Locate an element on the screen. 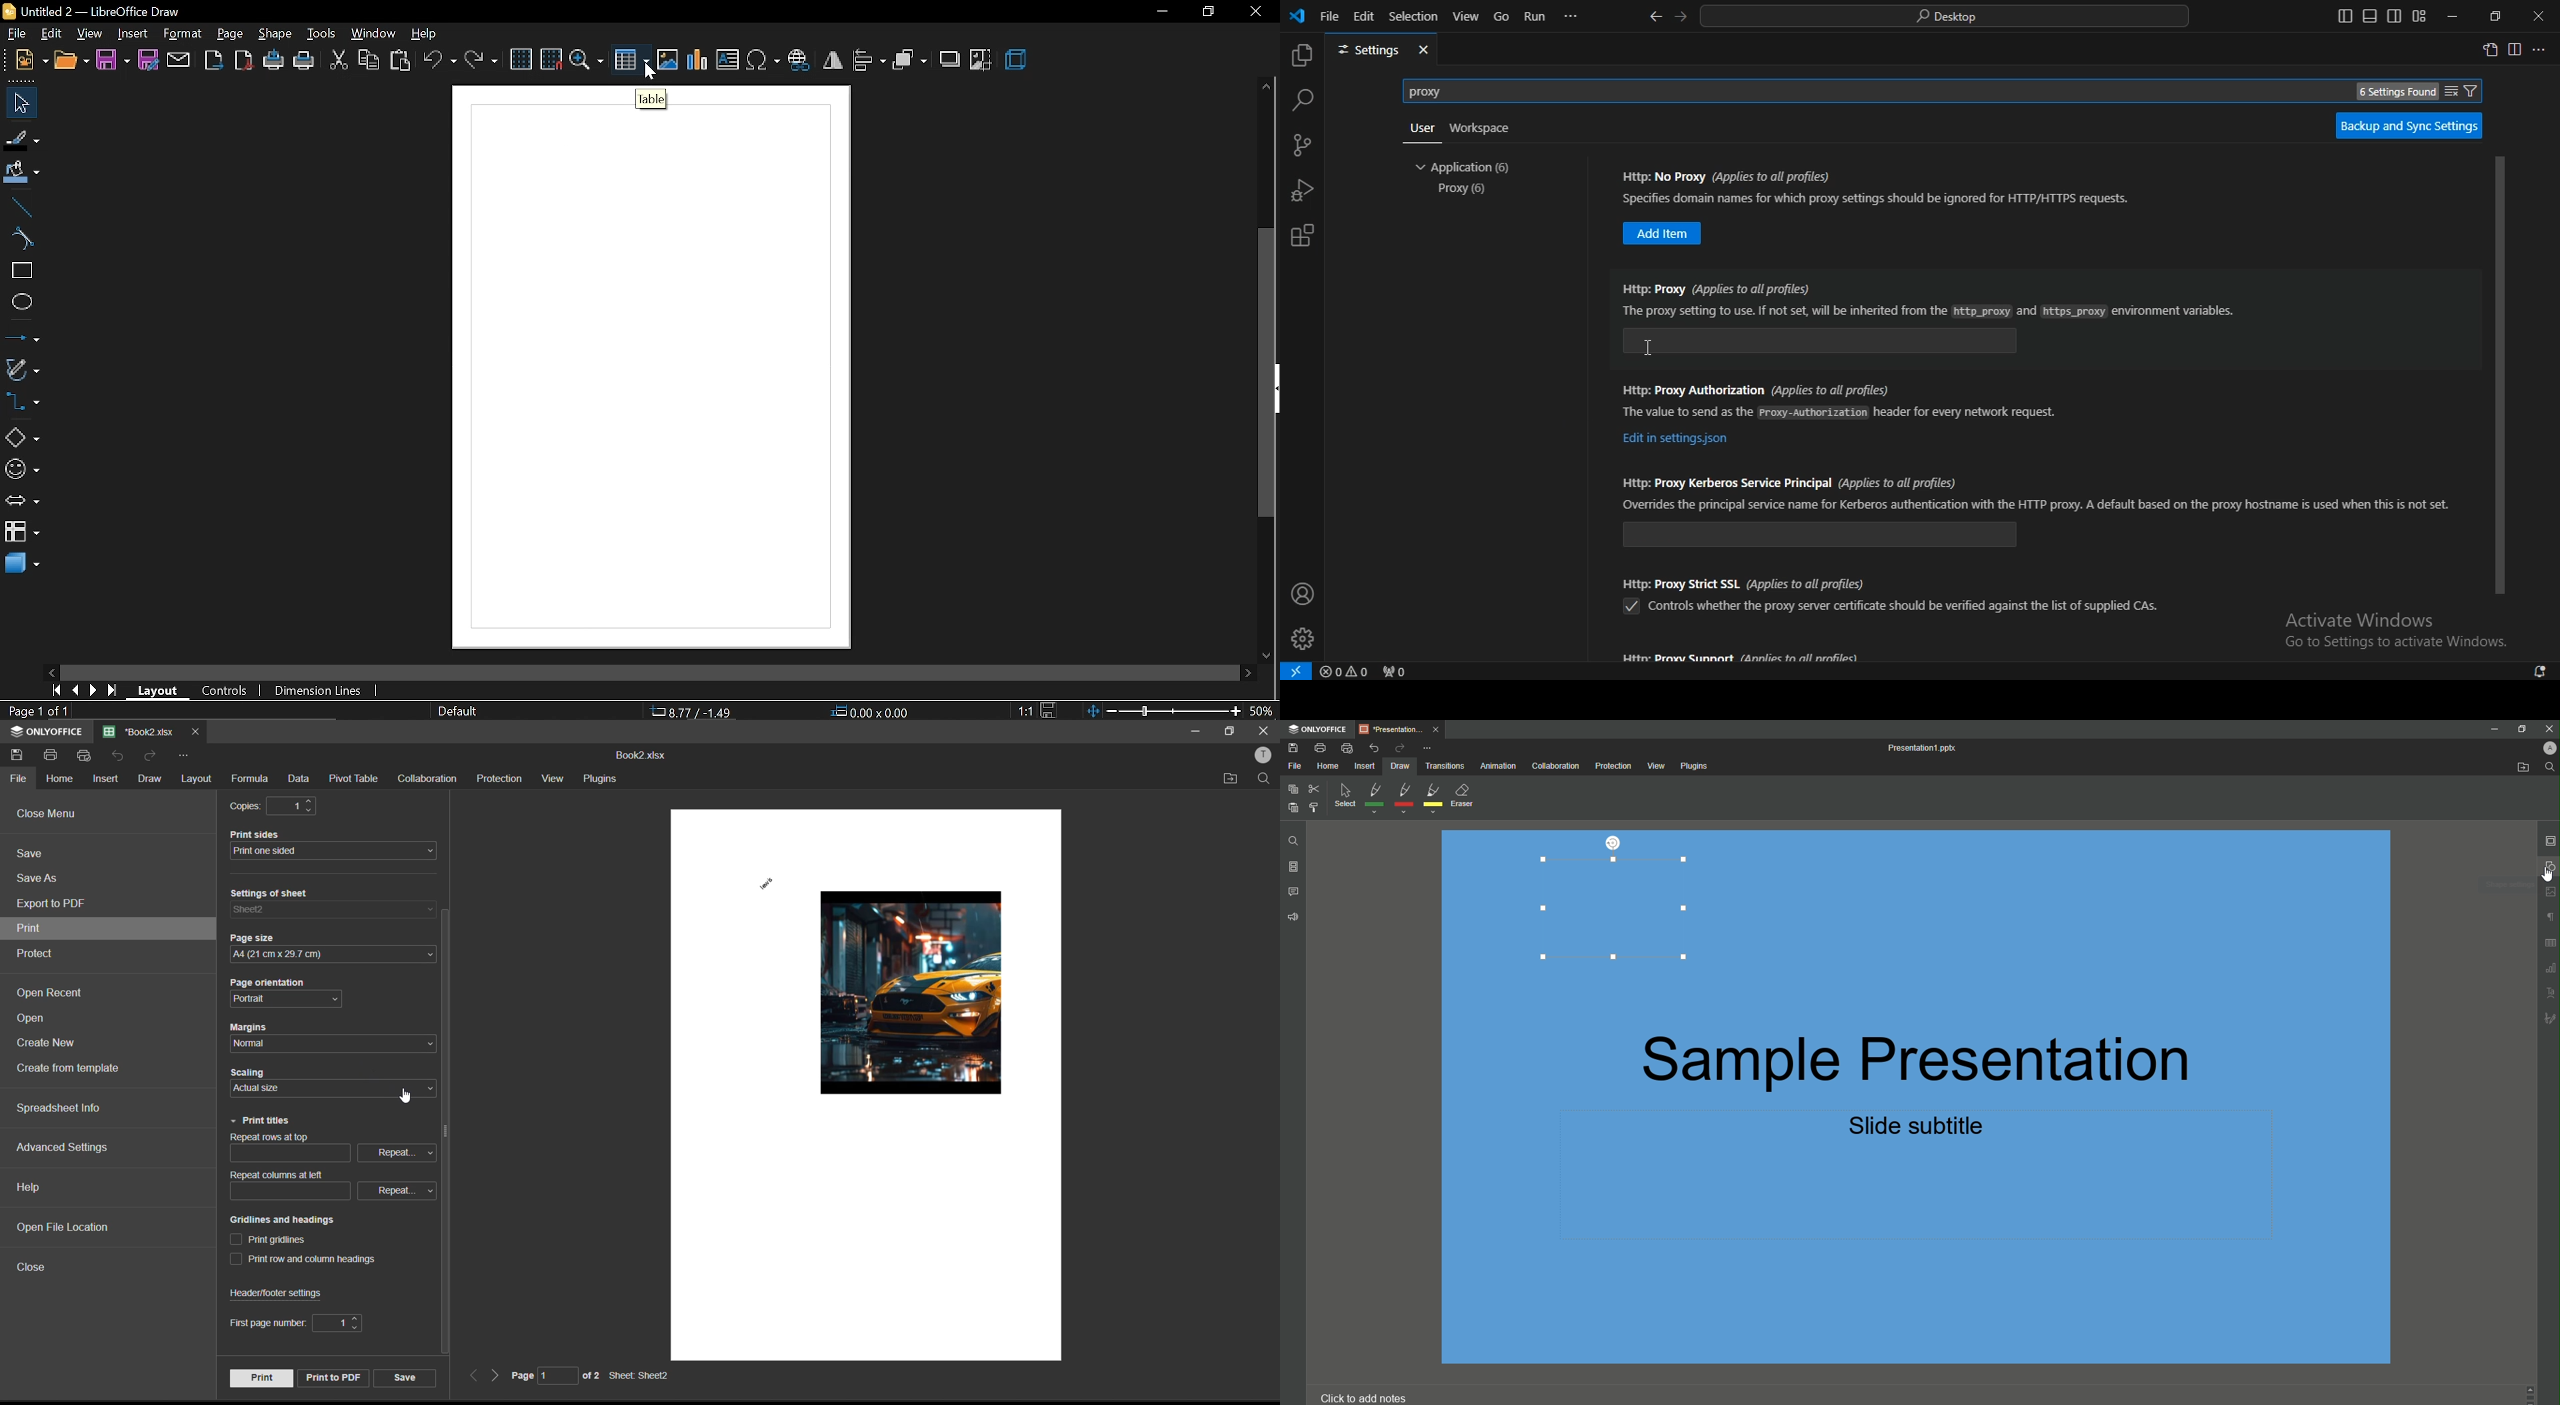 Image resolution: width=2576 pixels, height=1428 pixels. insert text is located at coordinates (728, 59).